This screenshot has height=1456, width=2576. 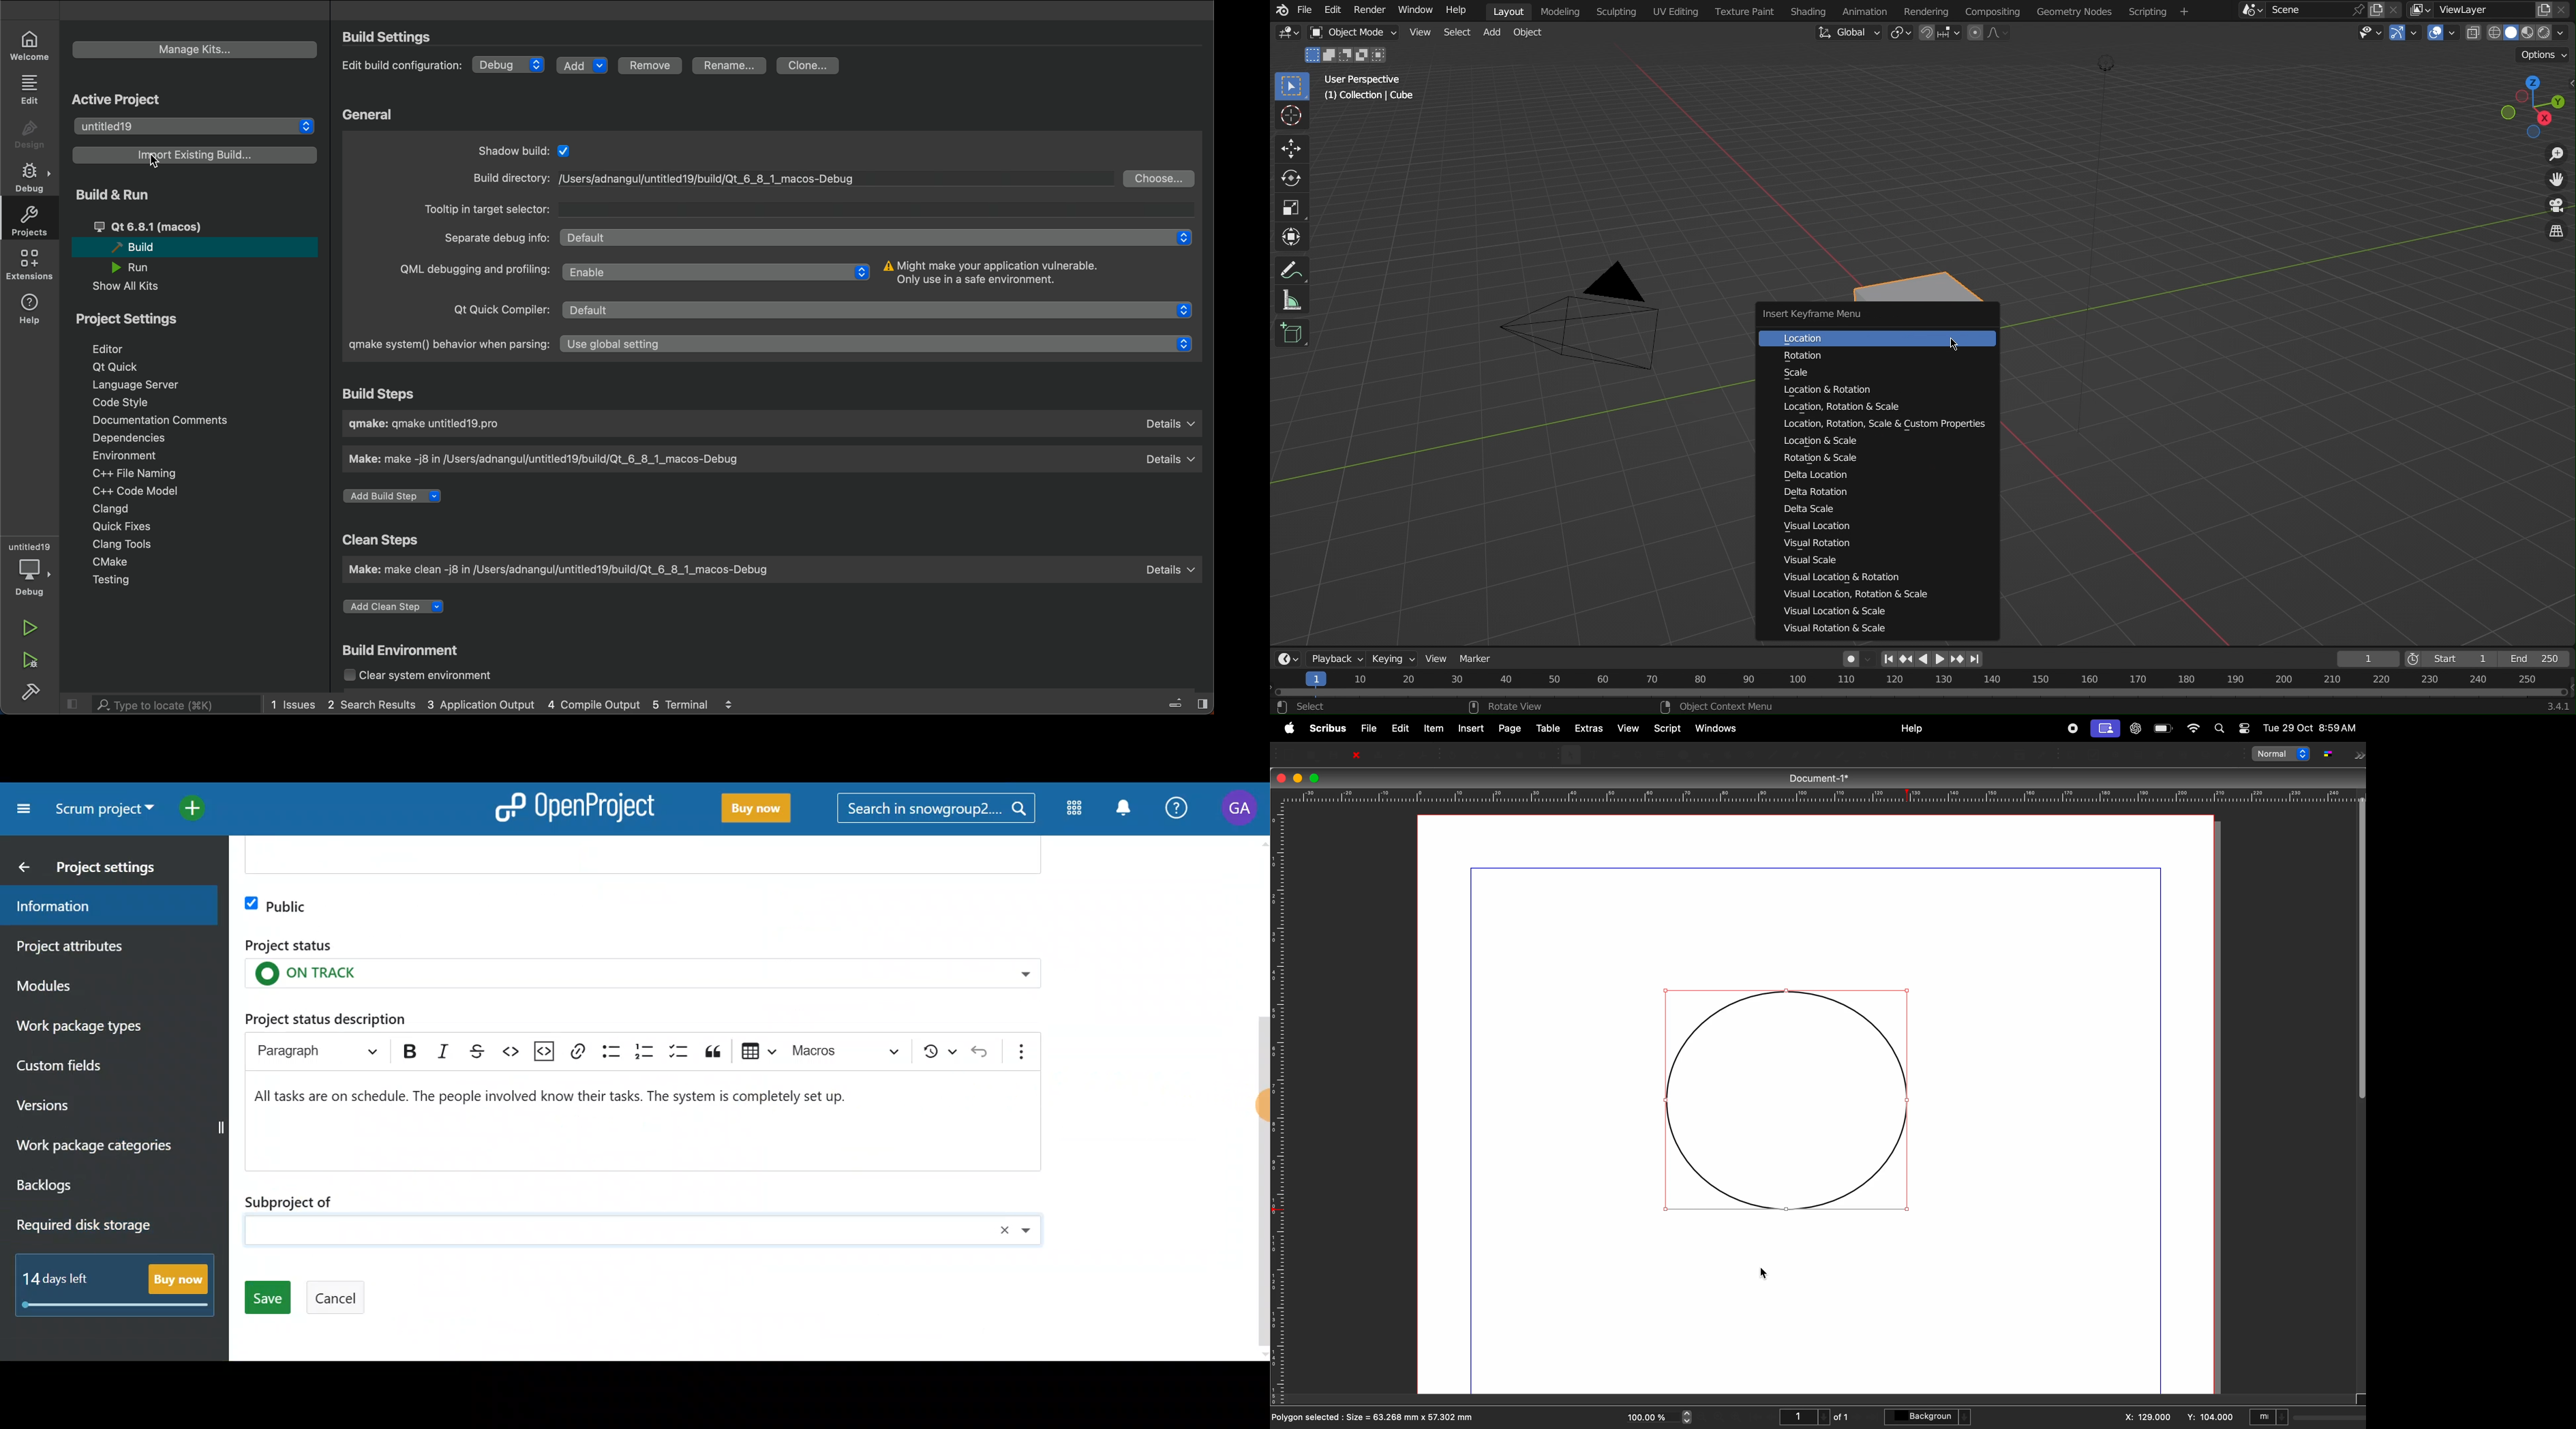 I want to click on extras, so click(x=1589, y=728).